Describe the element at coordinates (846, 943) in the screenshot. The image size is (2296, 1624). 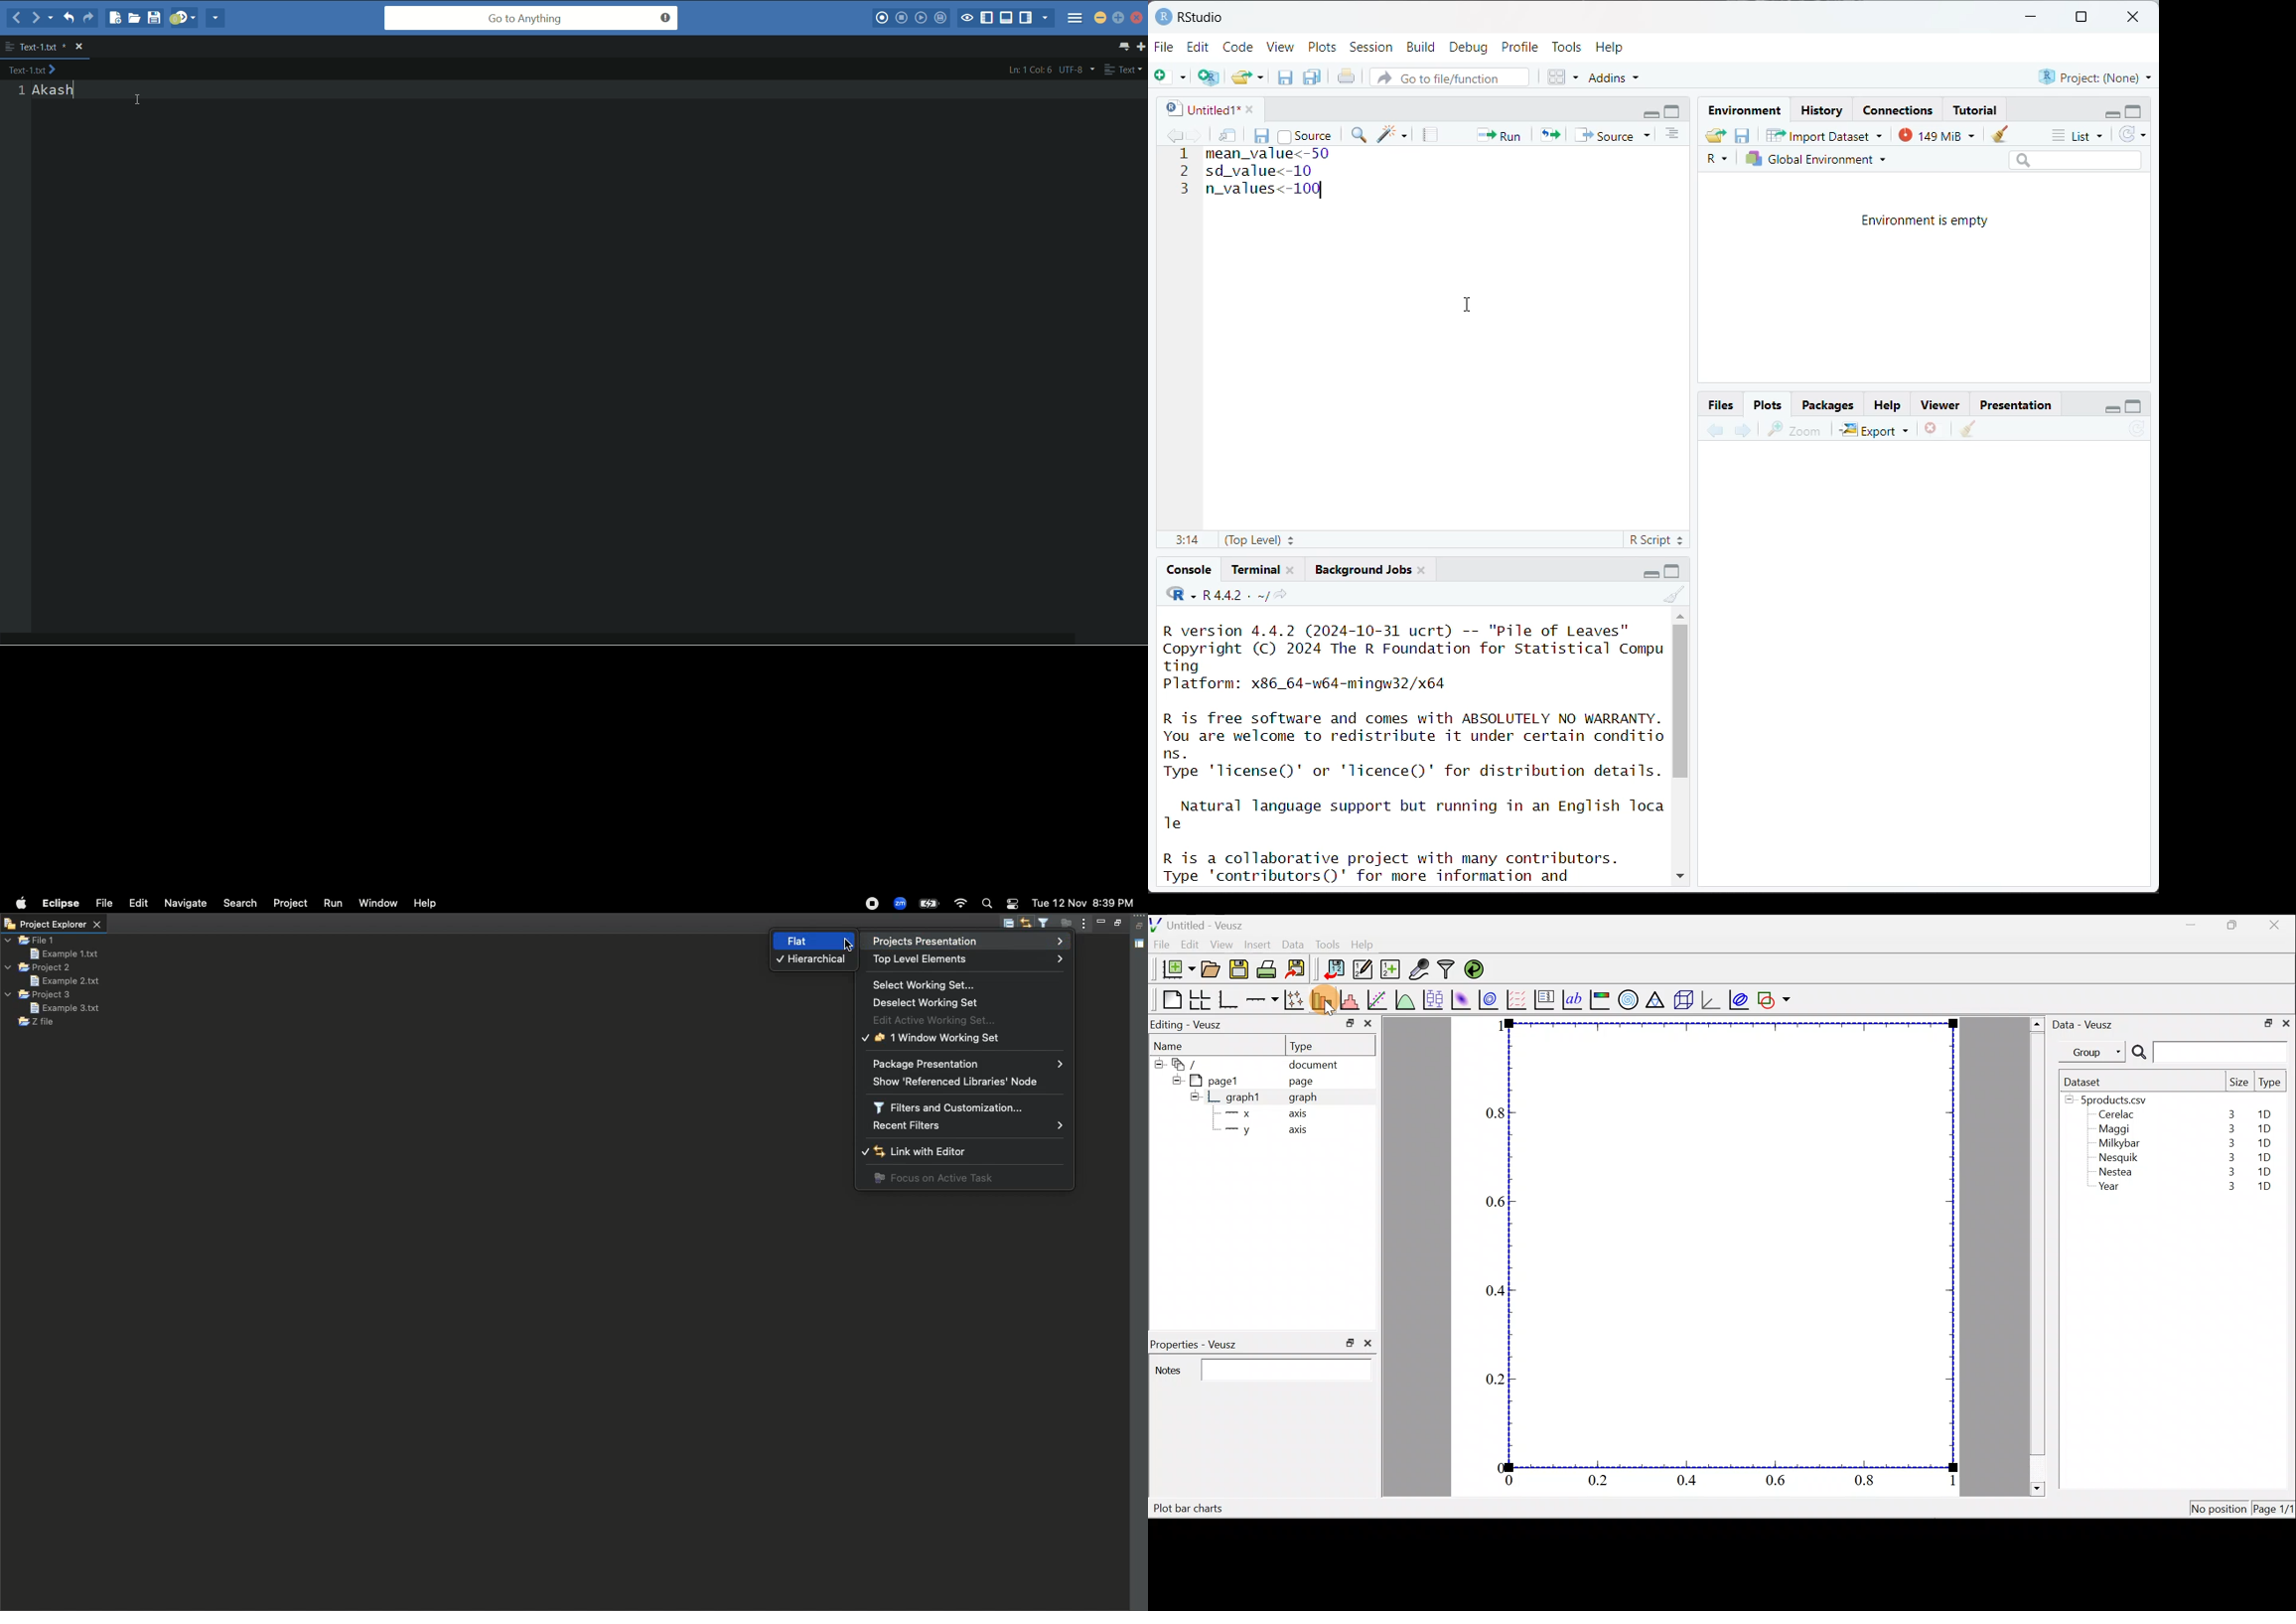
I see `Selecting flat` at that location.